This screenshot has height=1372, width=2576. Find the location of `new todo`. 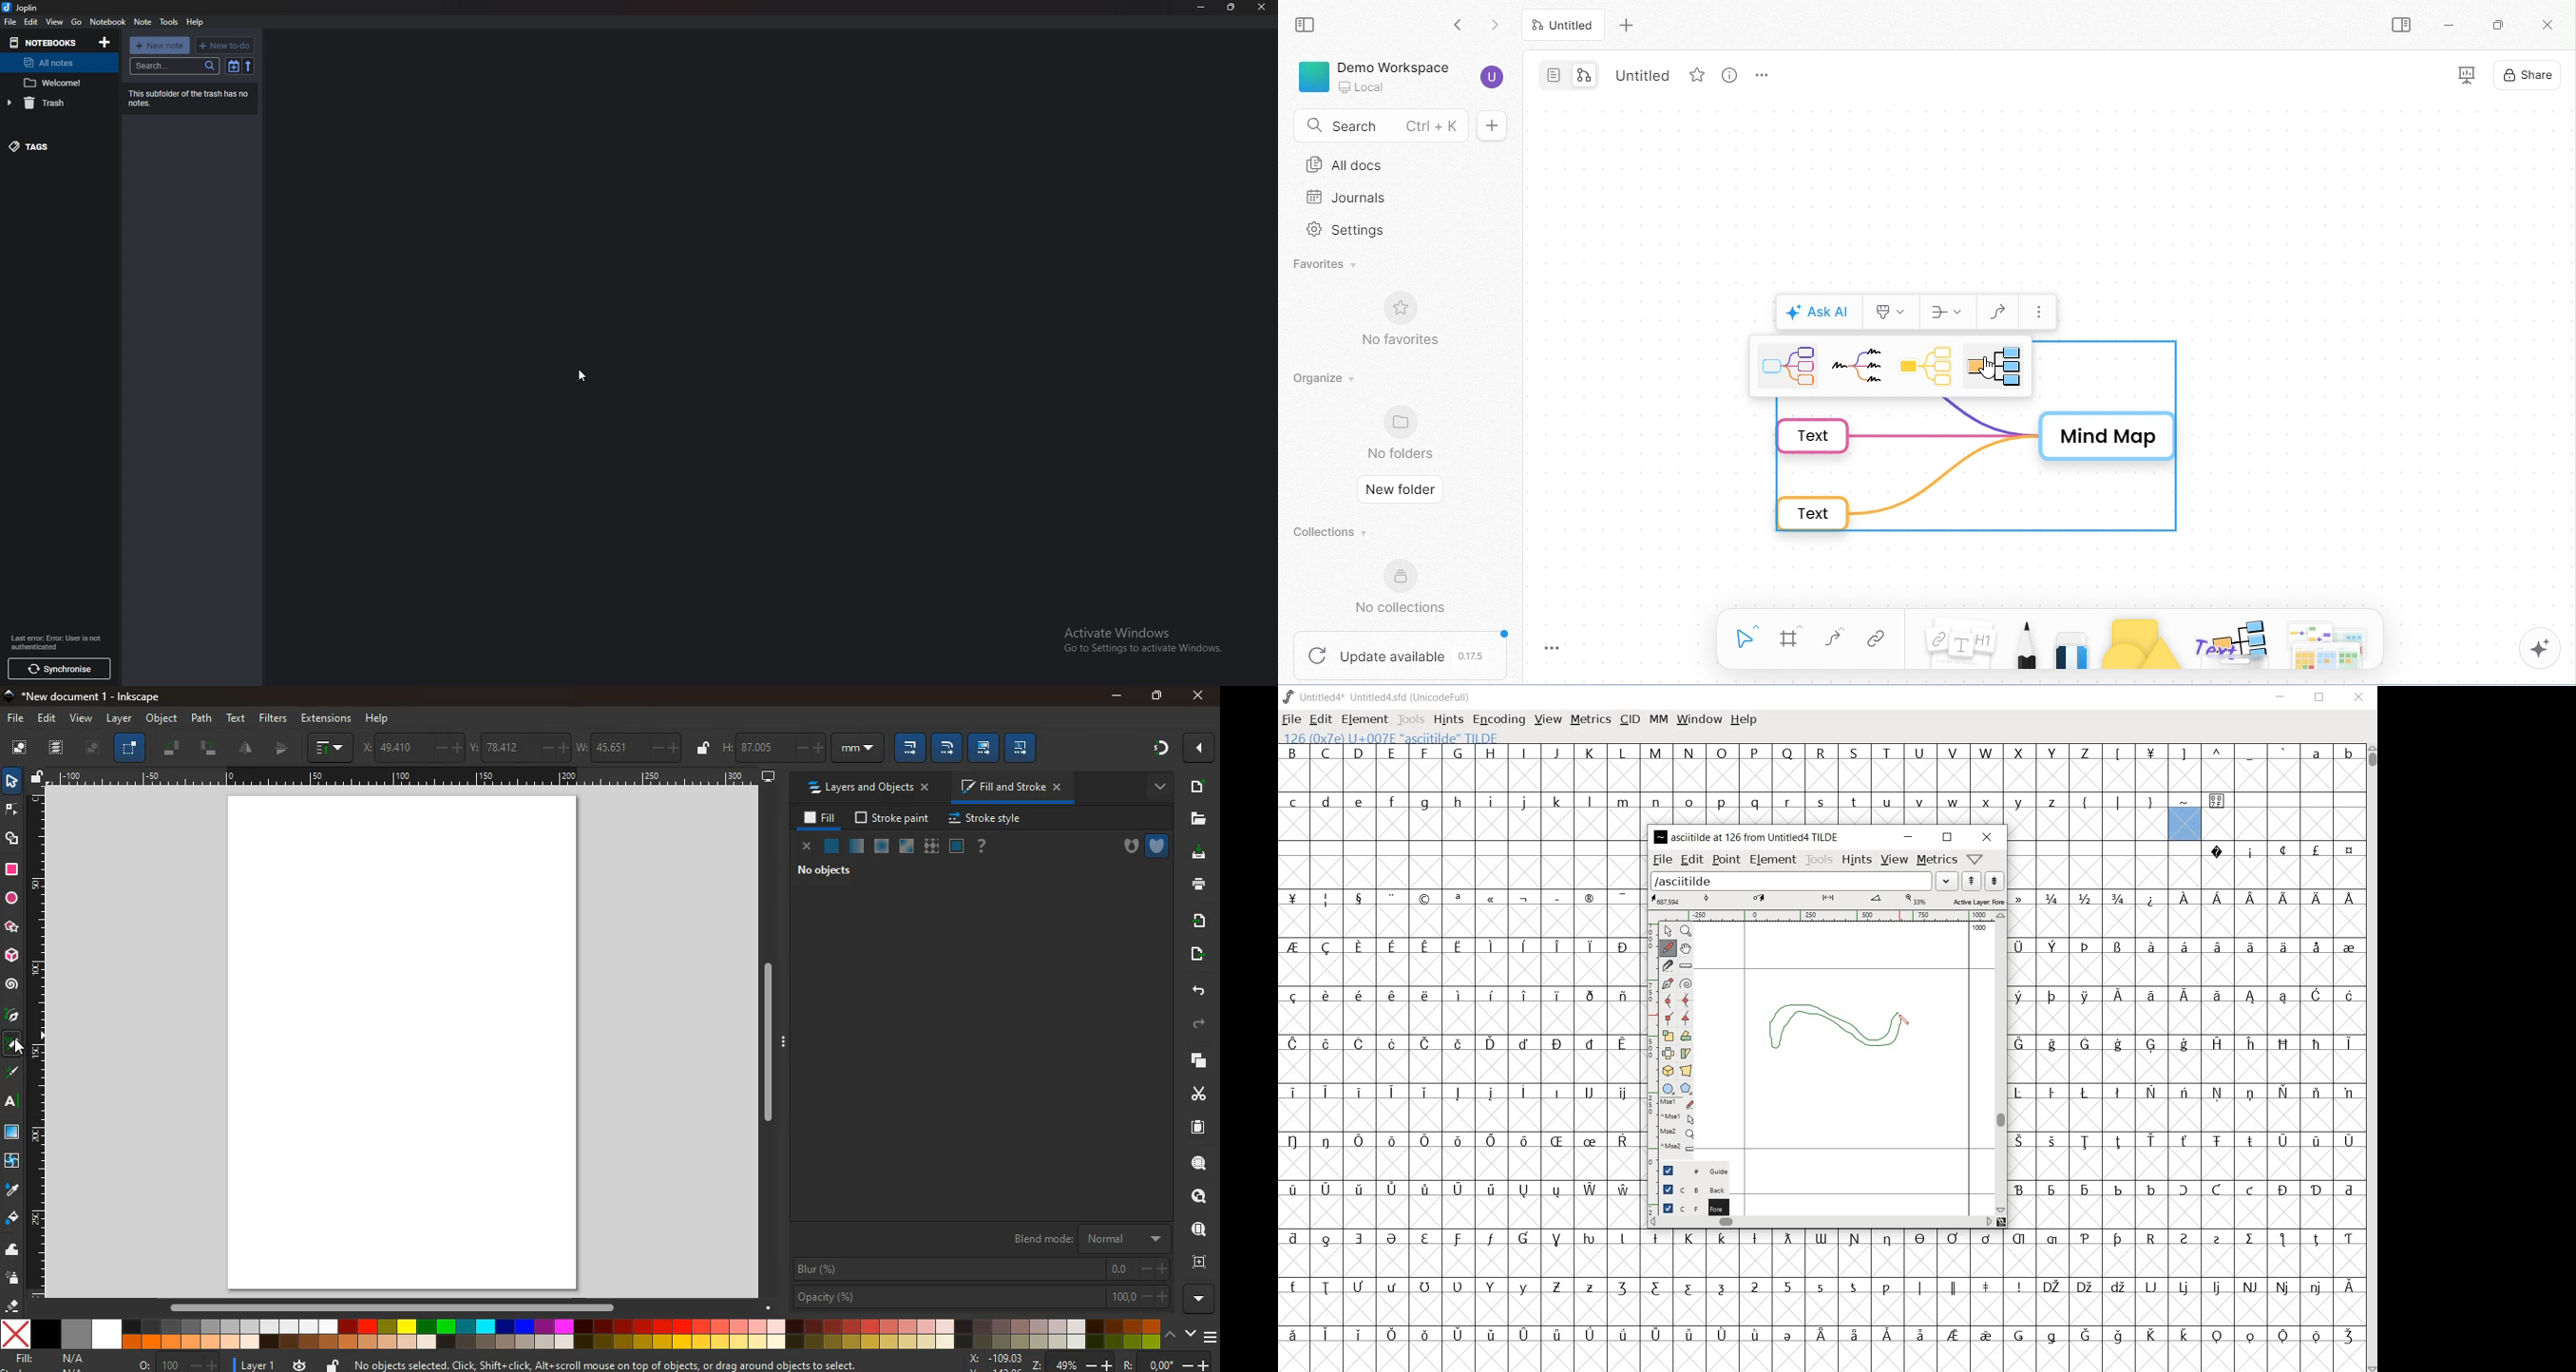

new todo is located at coordinates (227, 44).